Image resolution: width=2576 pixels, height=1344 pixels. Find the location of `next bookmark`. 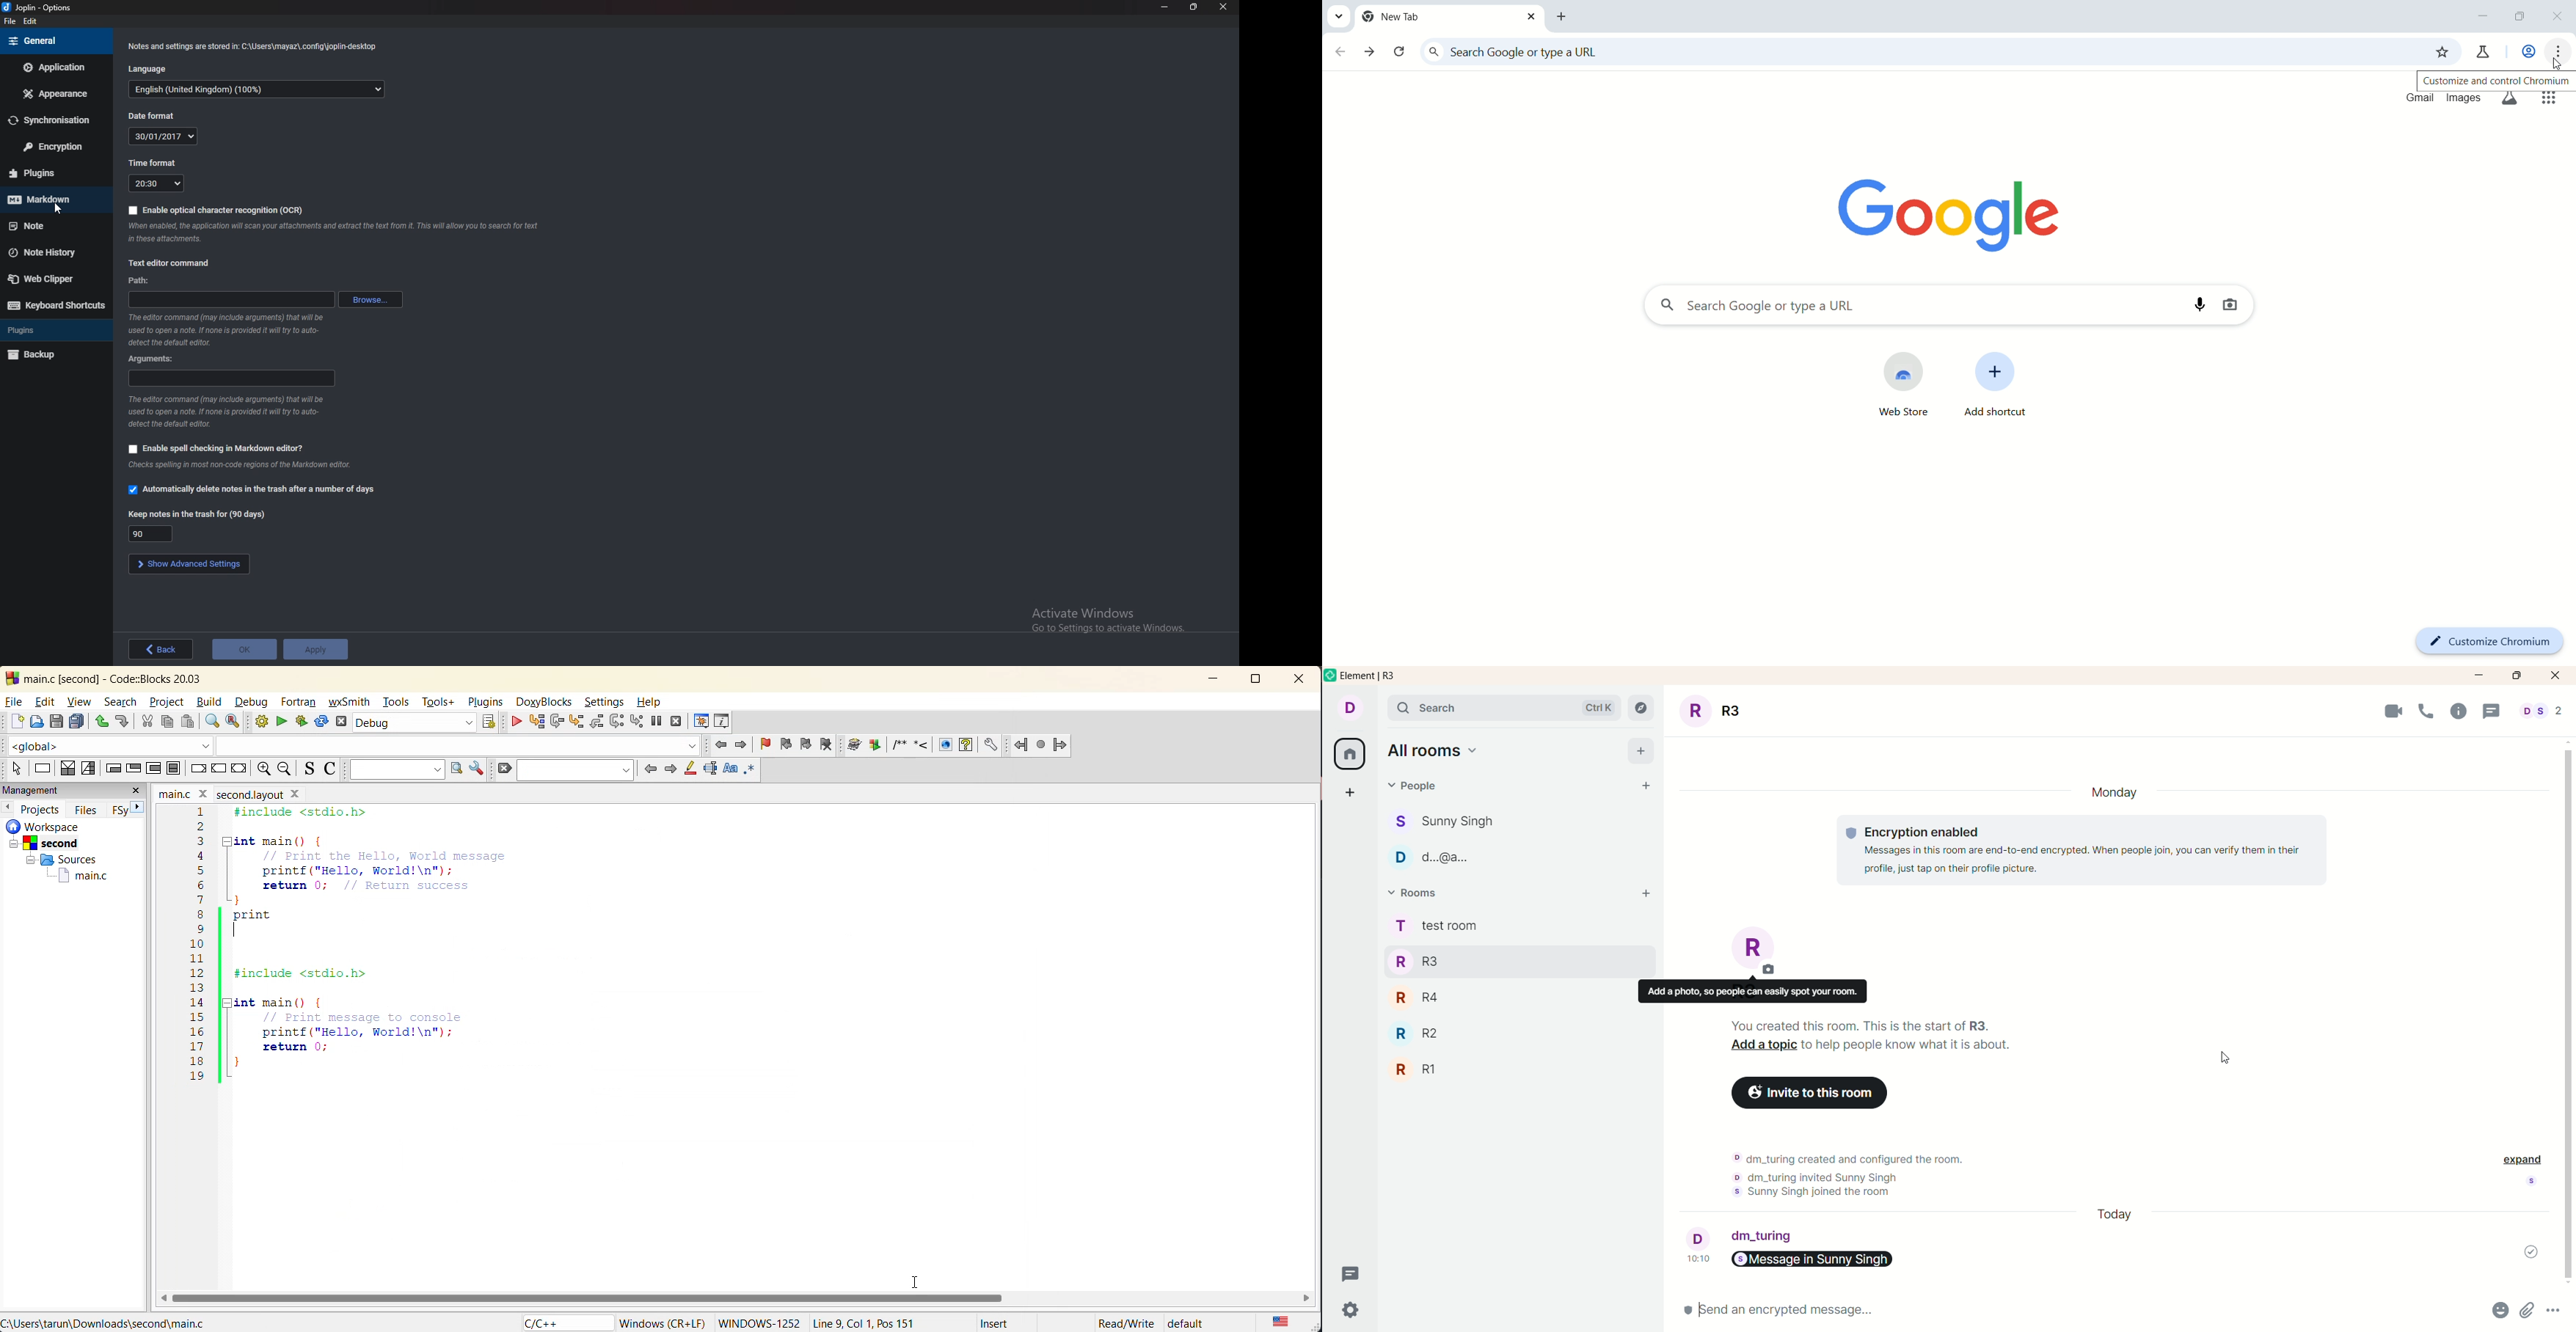

next bookmark is located at coordinates (803, 744).